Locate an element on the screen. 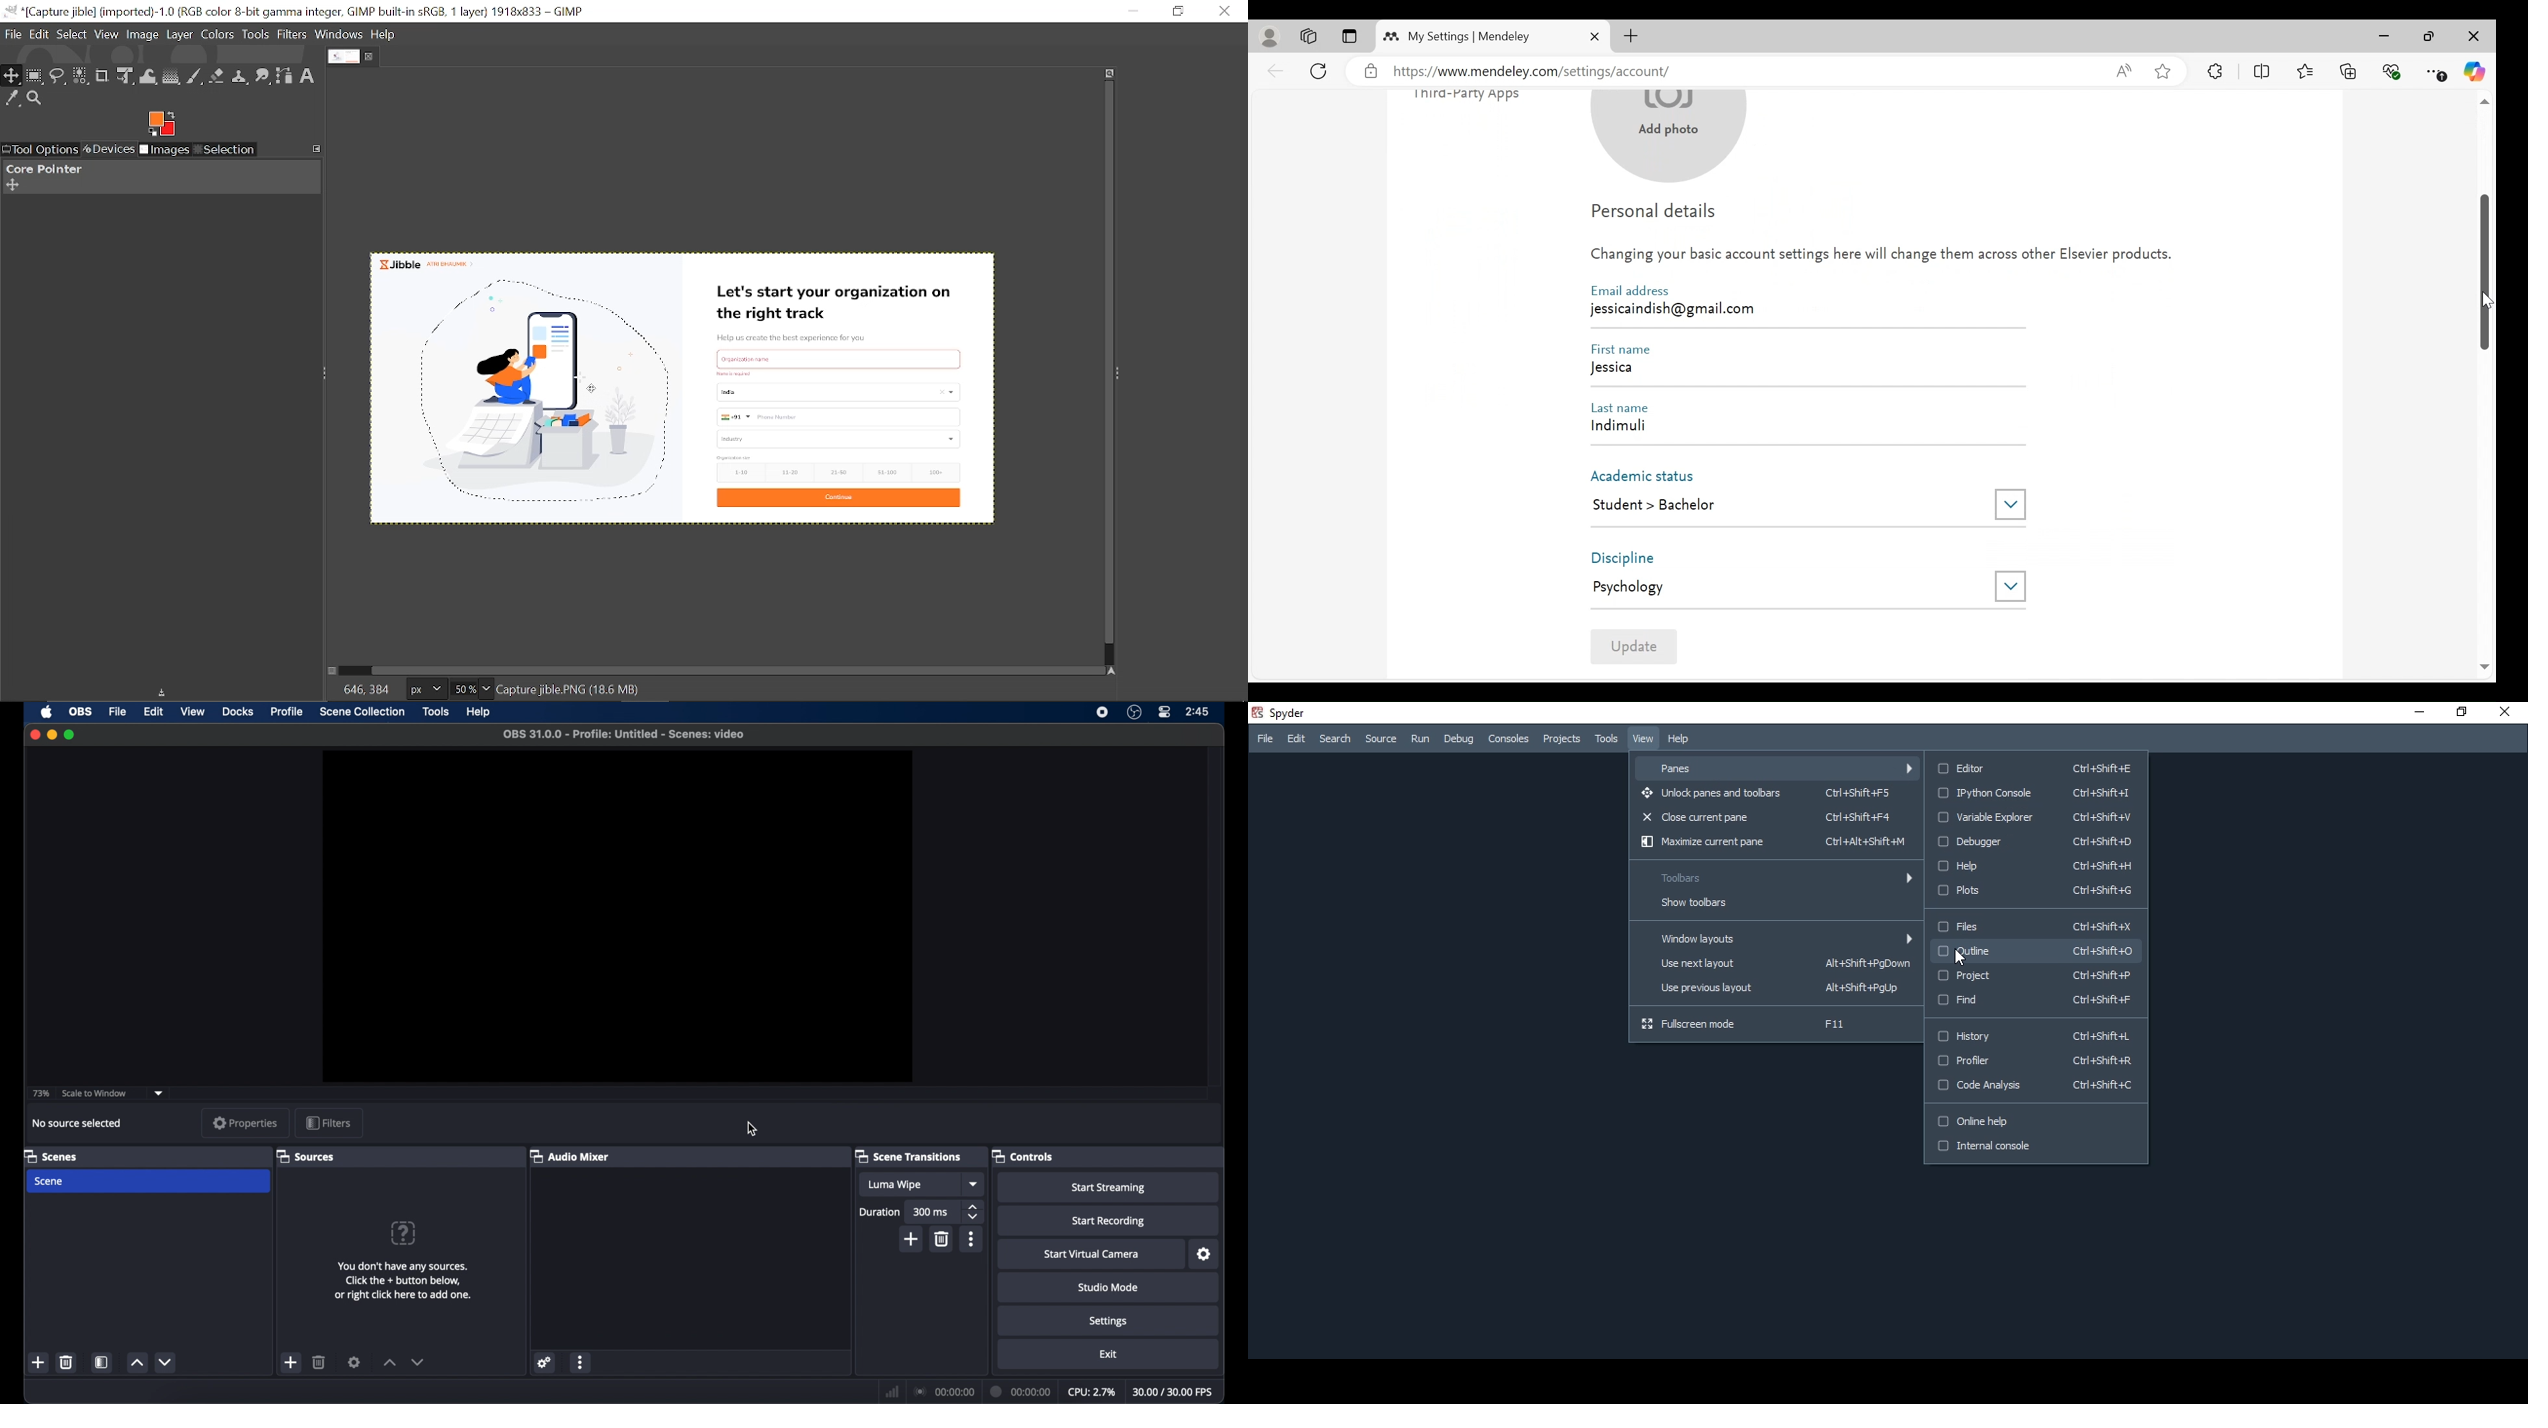  settings is located at coordinates (1202, 1254).